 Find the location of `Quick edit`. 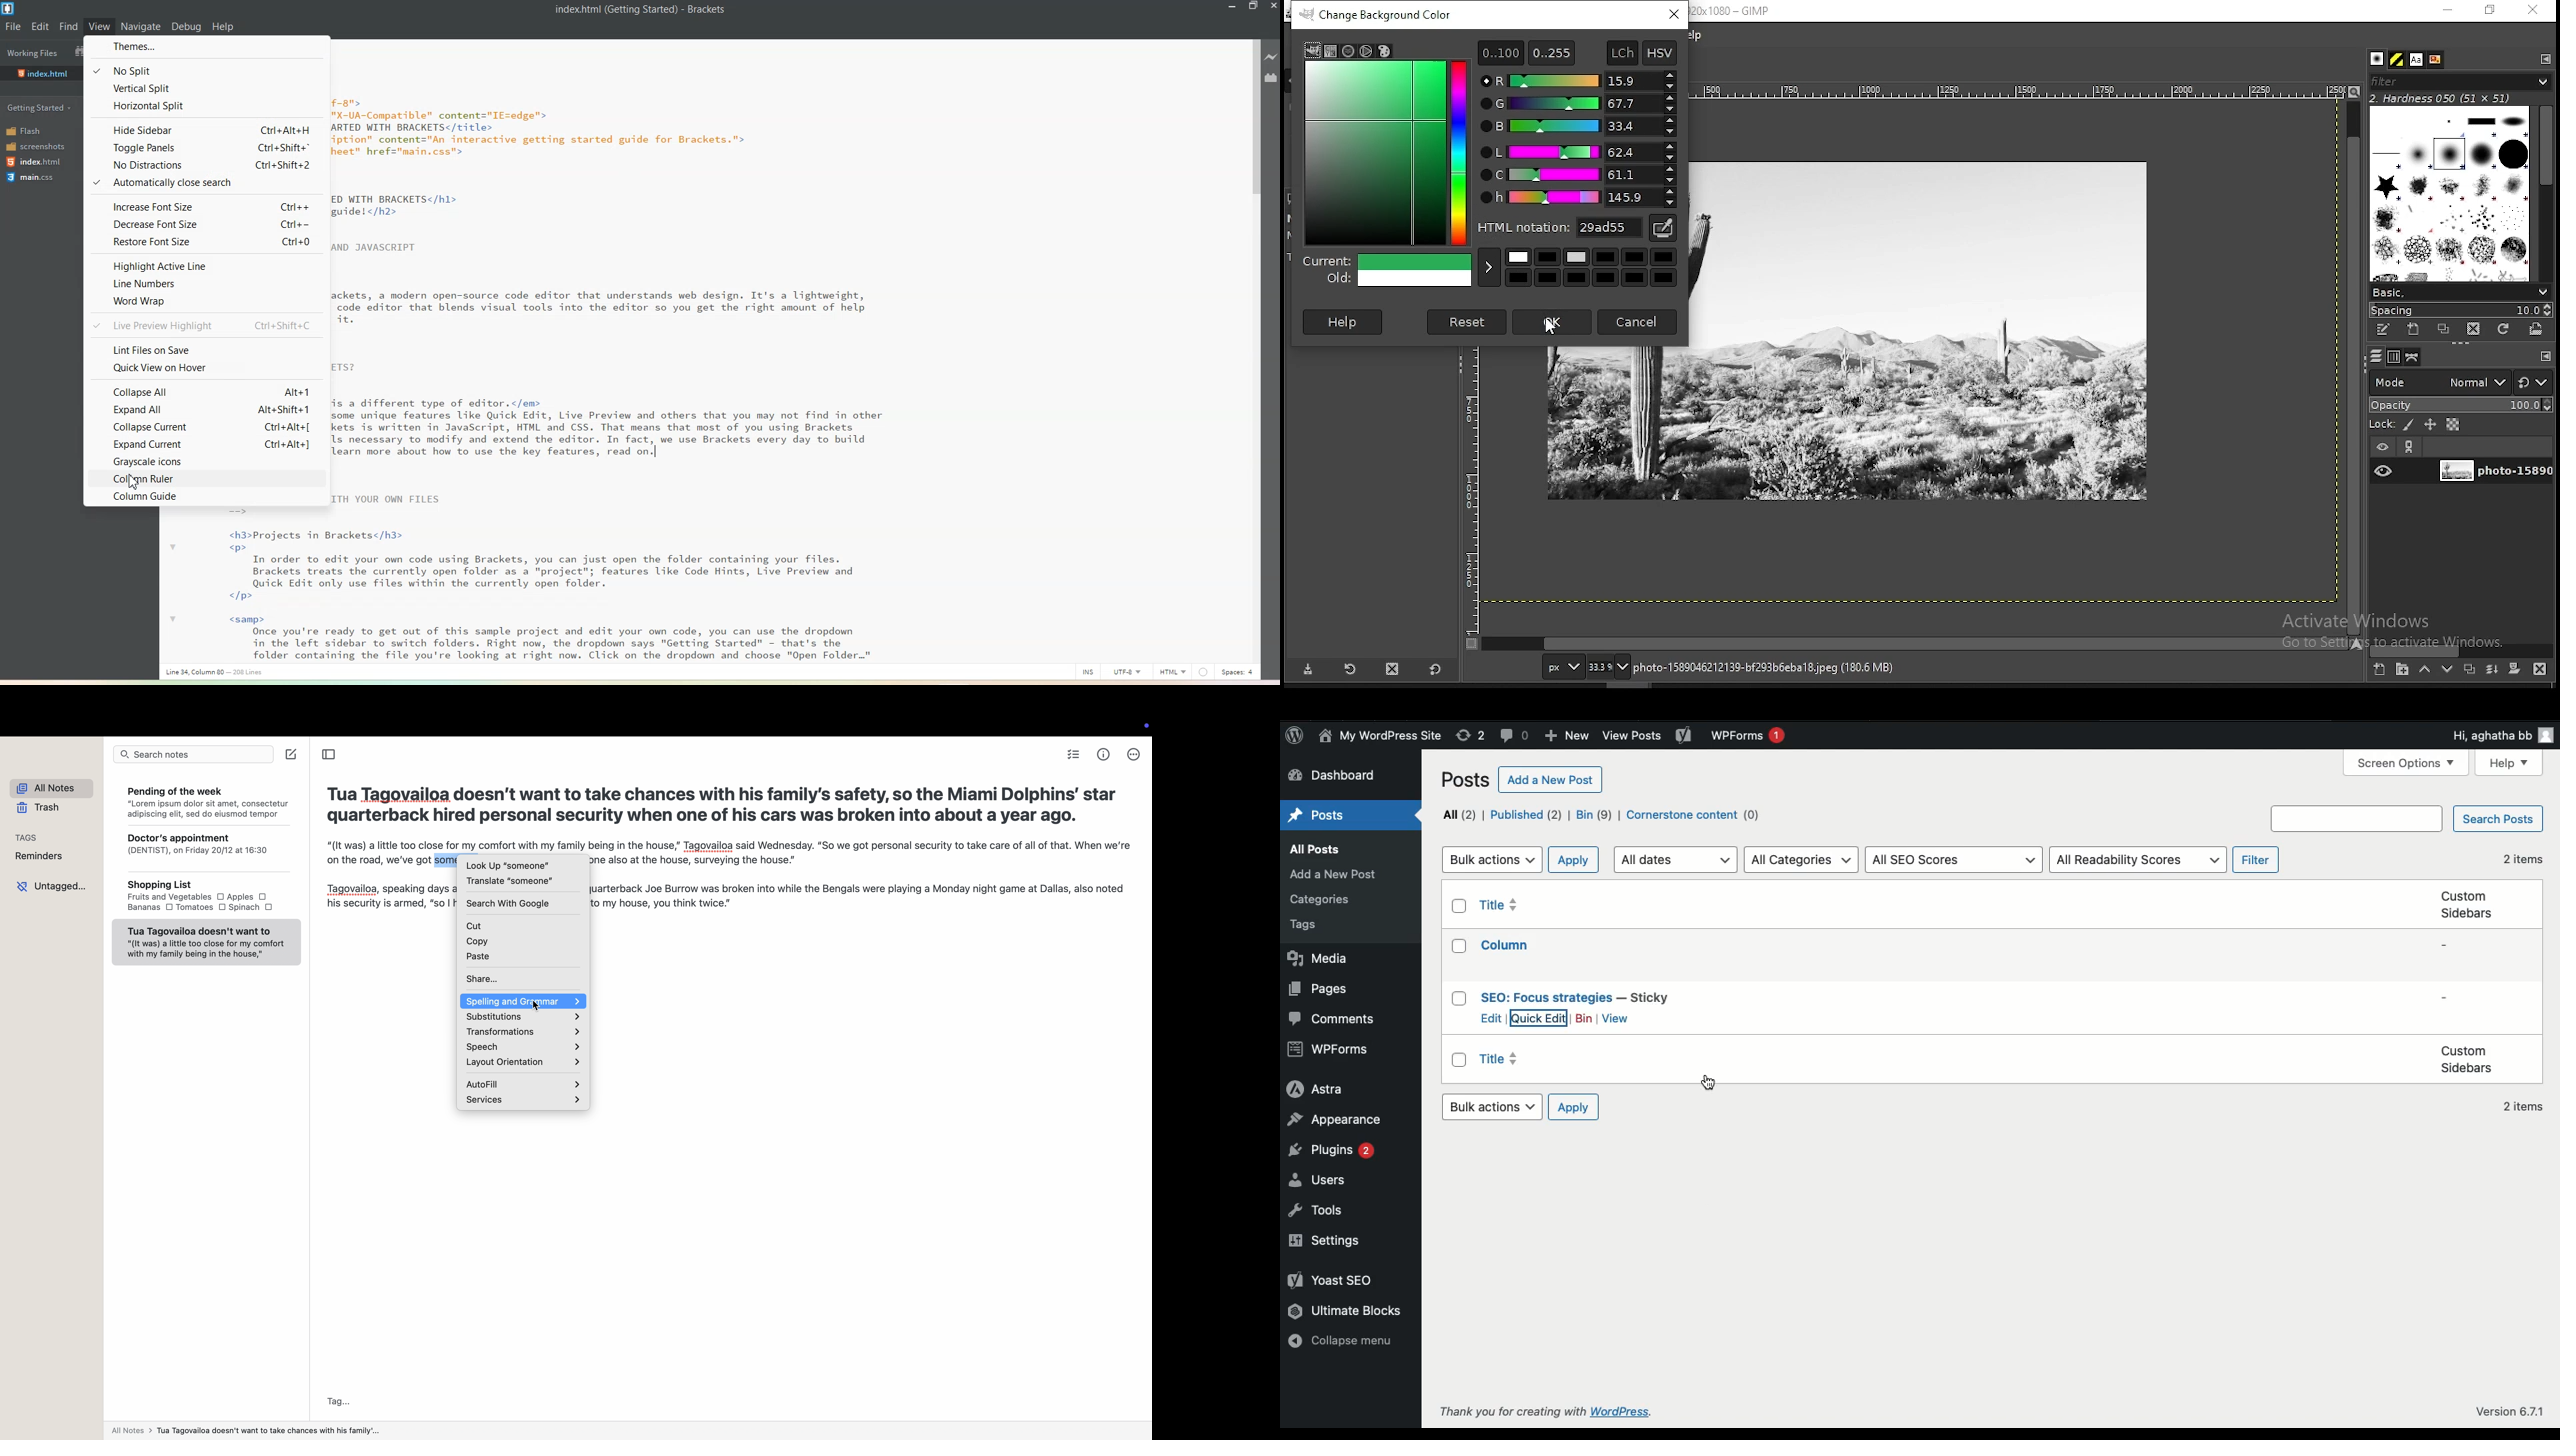

Quick edit is located at coordinates (1540, 1019).